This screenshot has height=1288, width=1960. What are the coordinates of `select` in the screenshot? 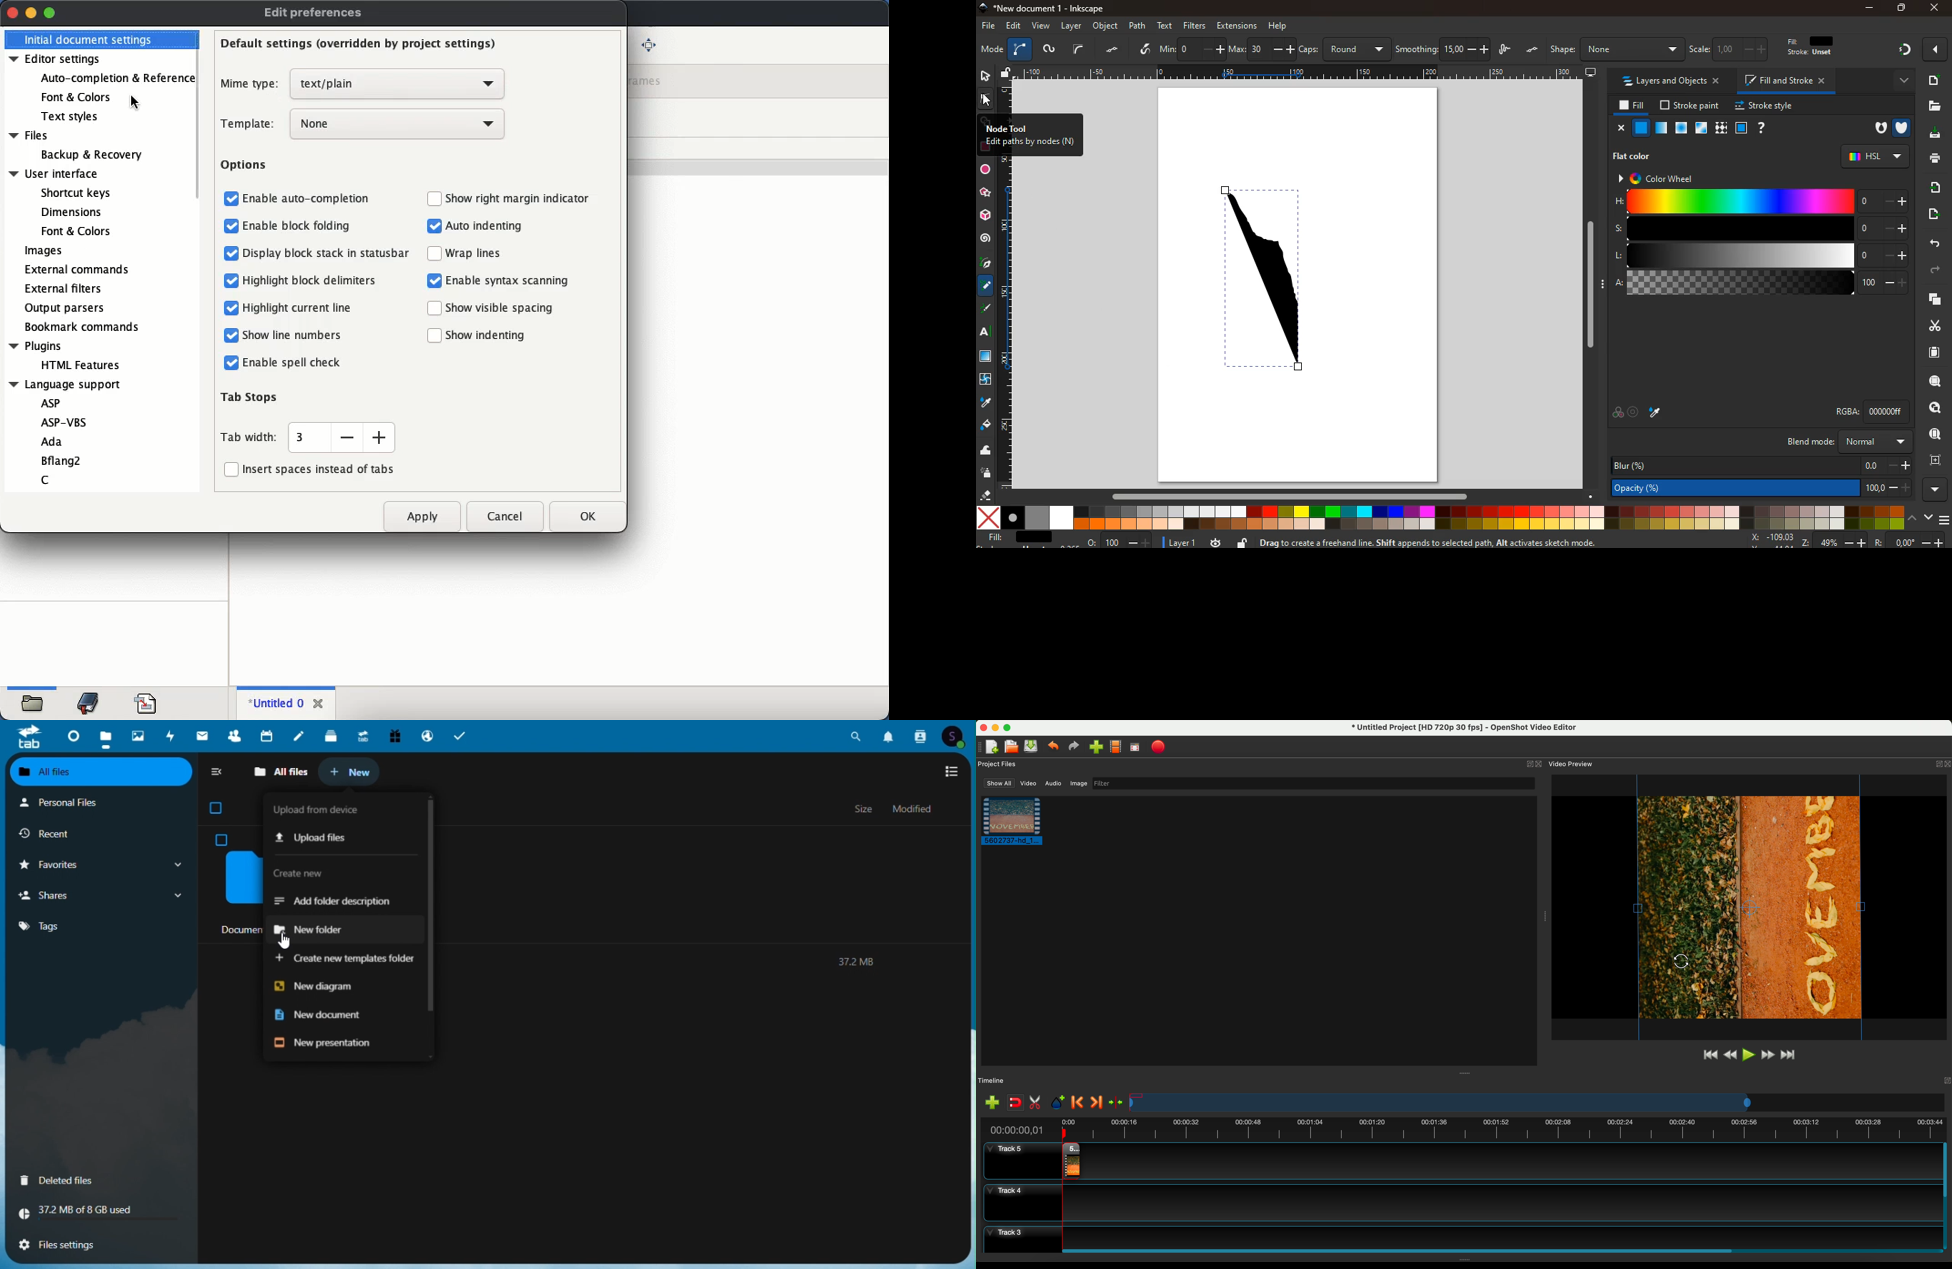 It's located at (984, 75).